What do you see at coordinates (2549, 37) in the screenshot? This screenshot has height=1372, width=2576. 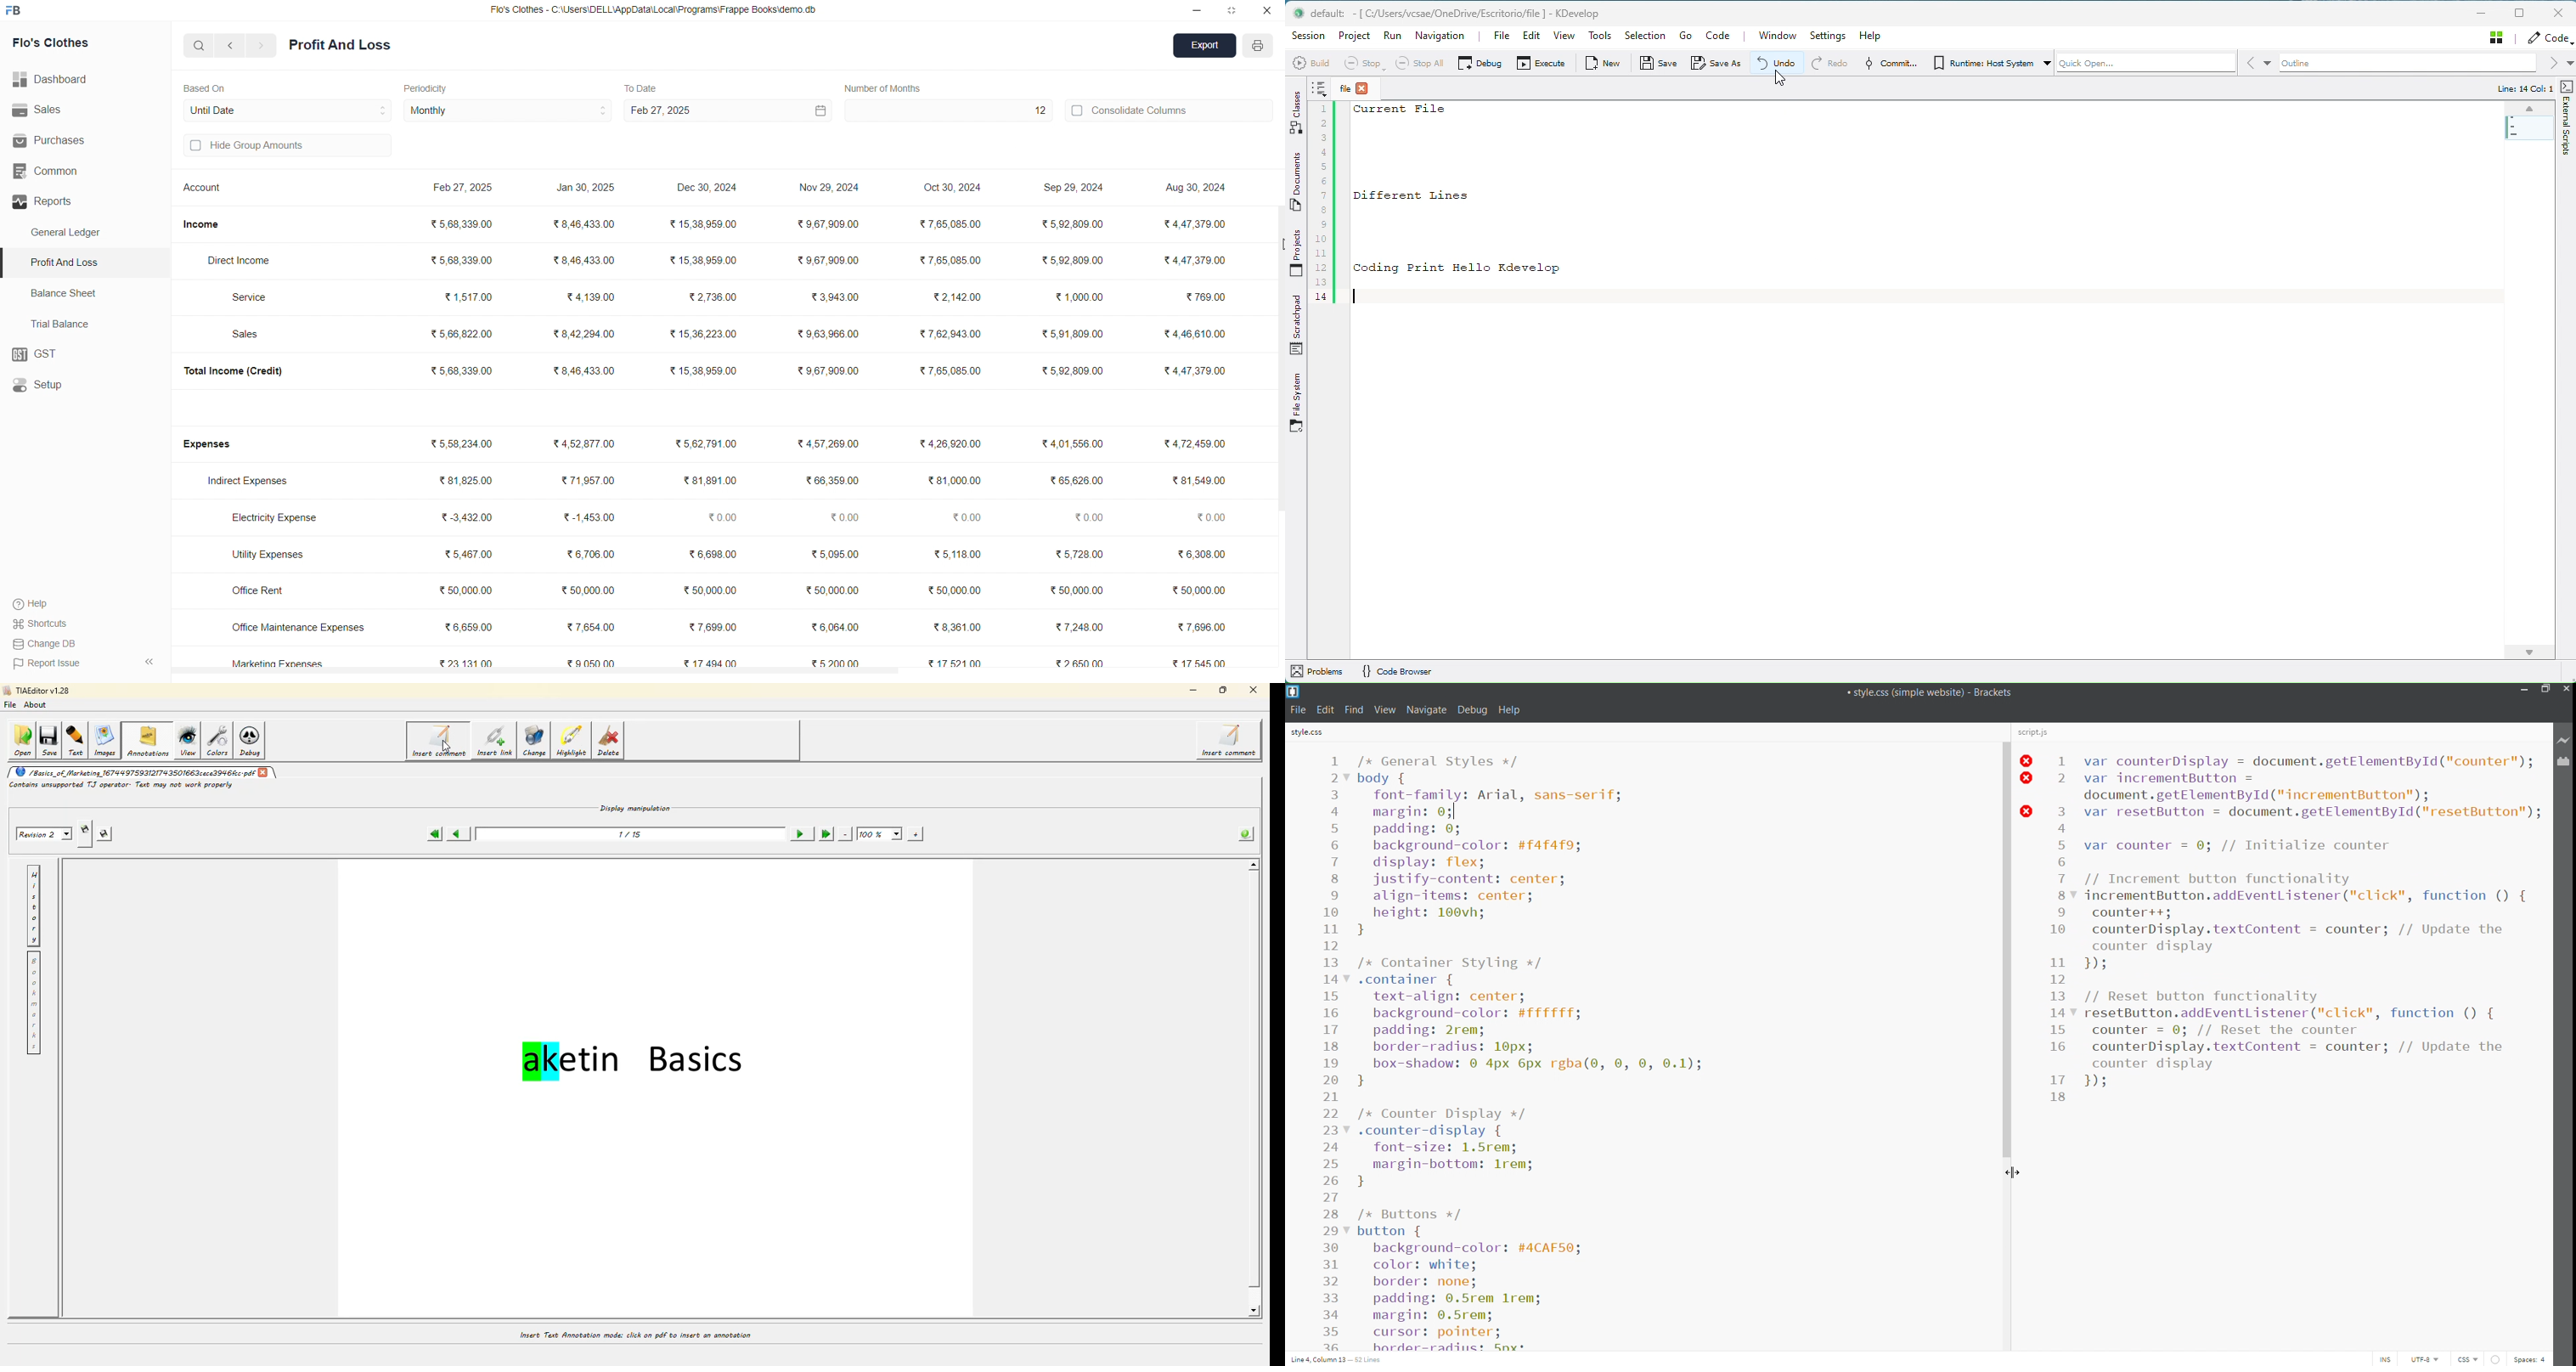 I see `Code` at bounding box center [2549, 37].